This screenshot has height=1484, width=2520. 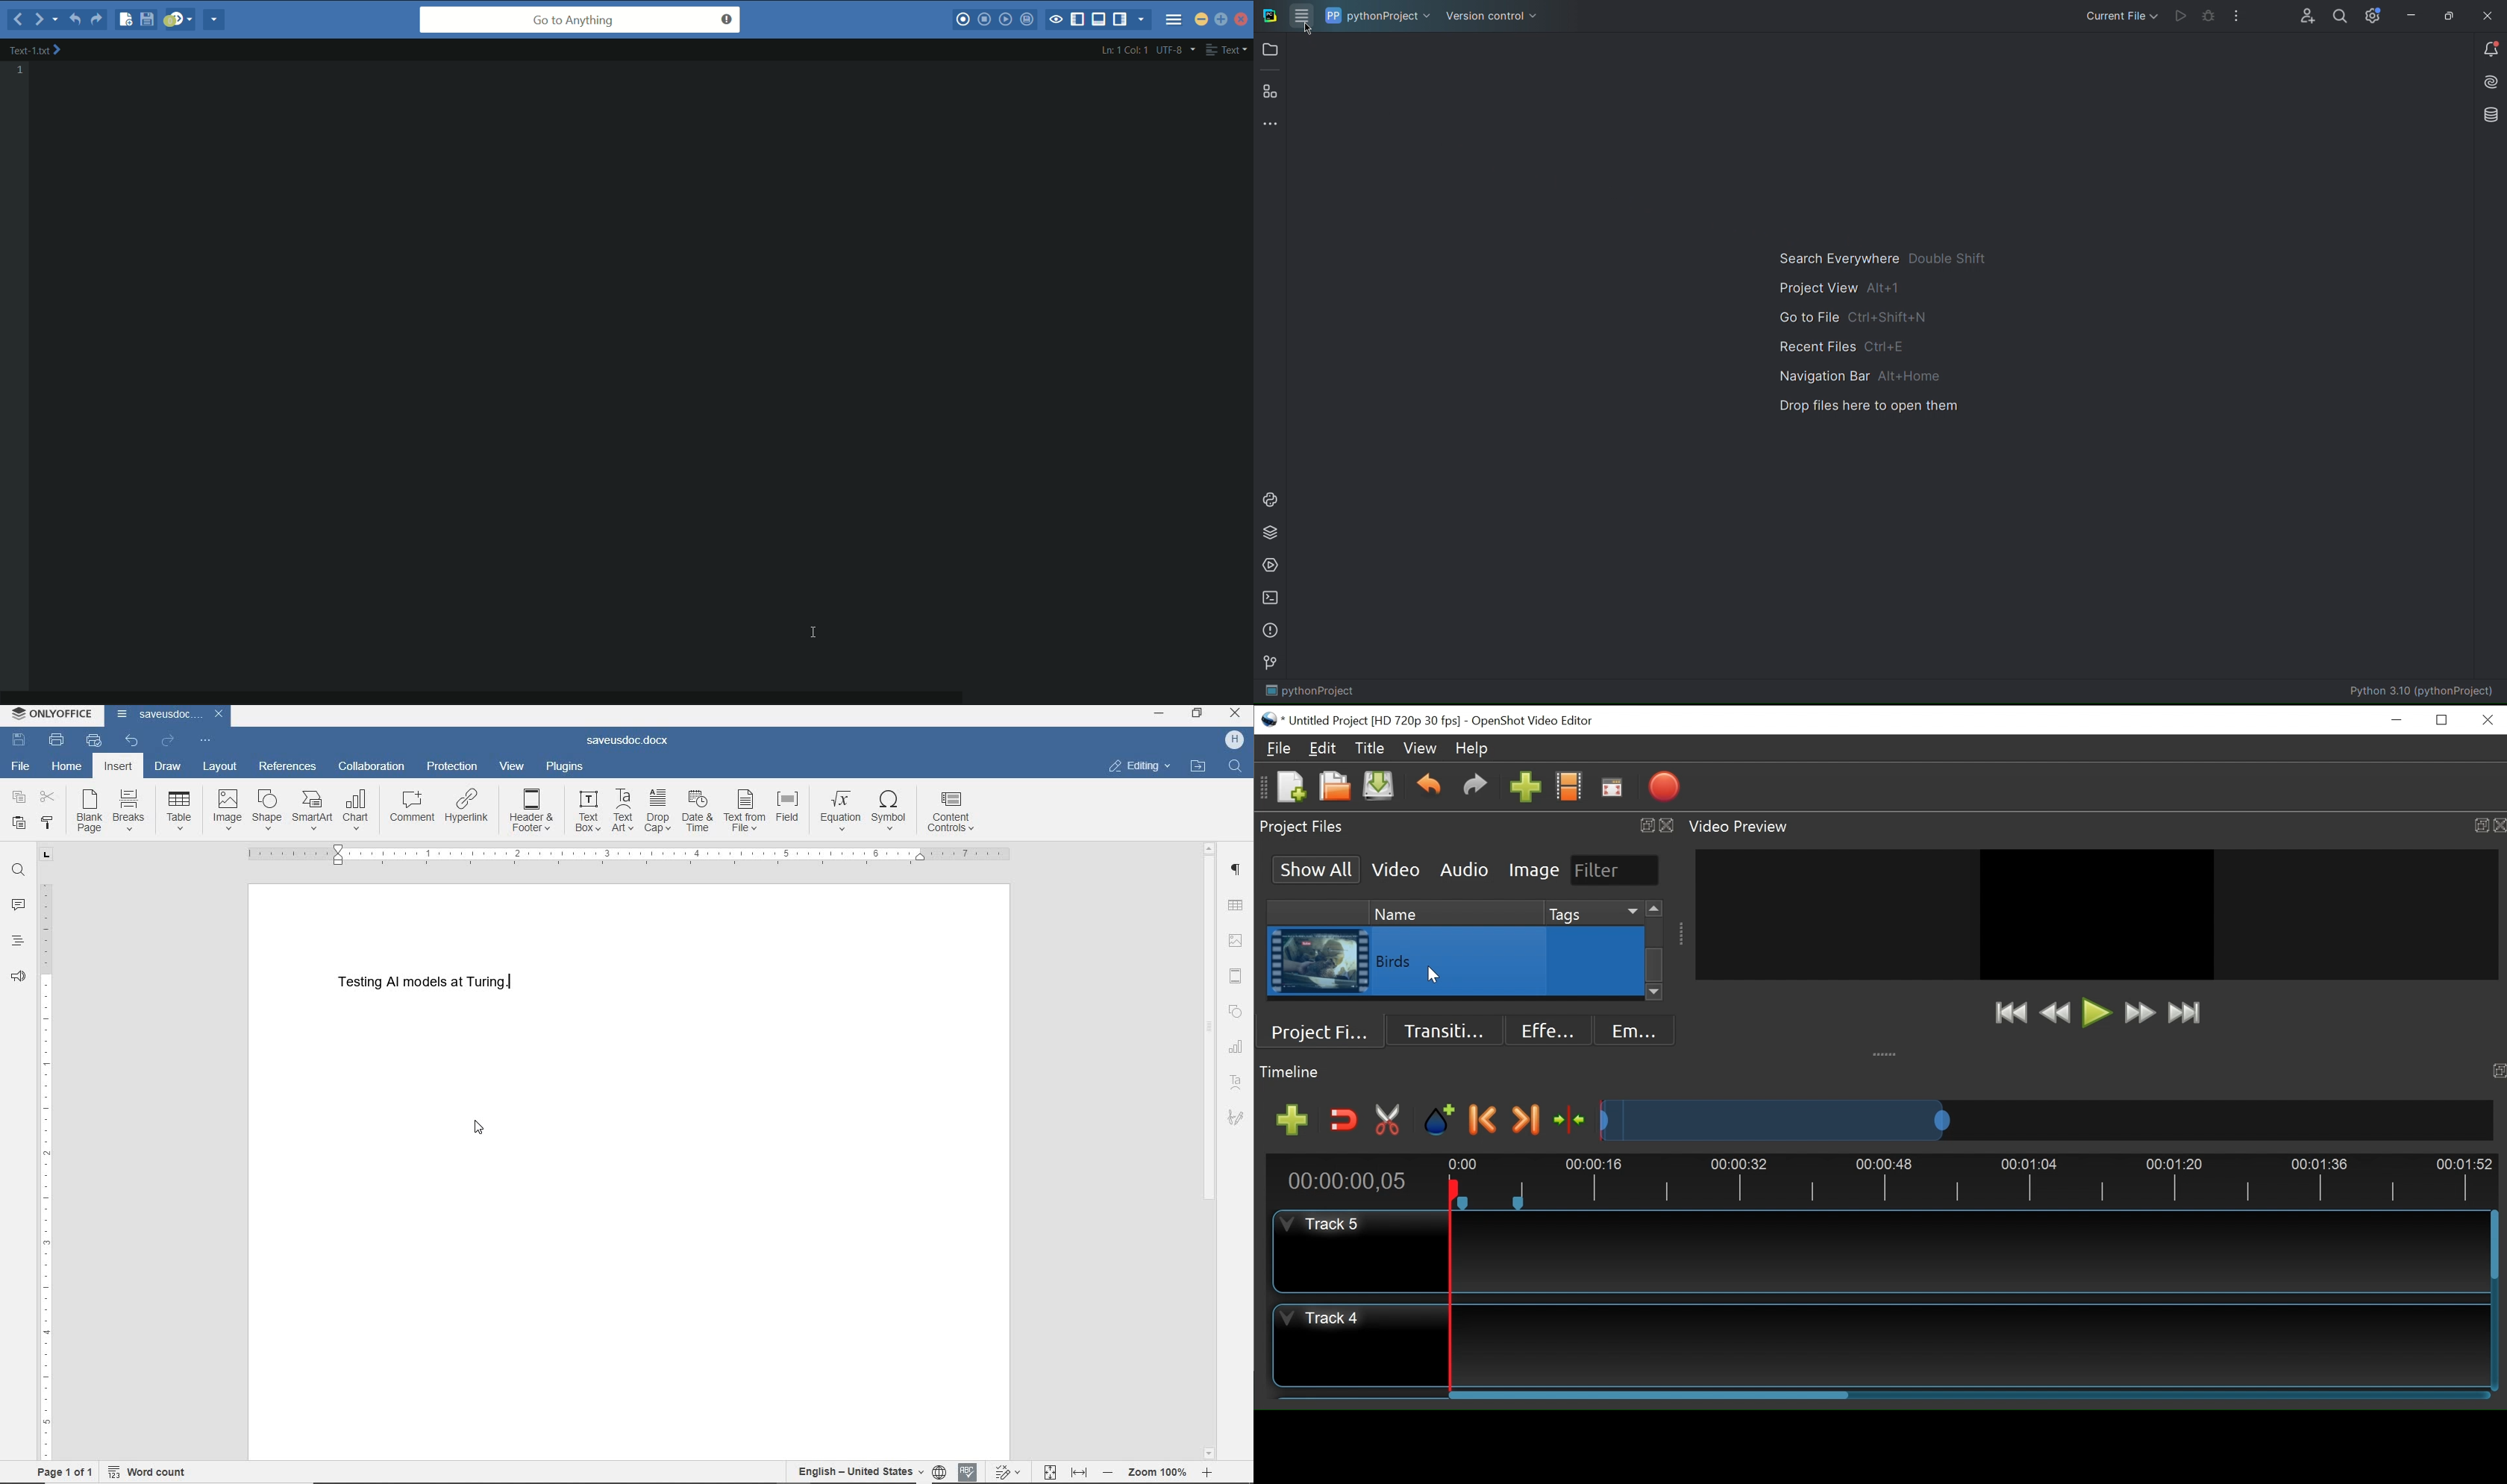 I want to click on print file, so click(x=56, y=742).